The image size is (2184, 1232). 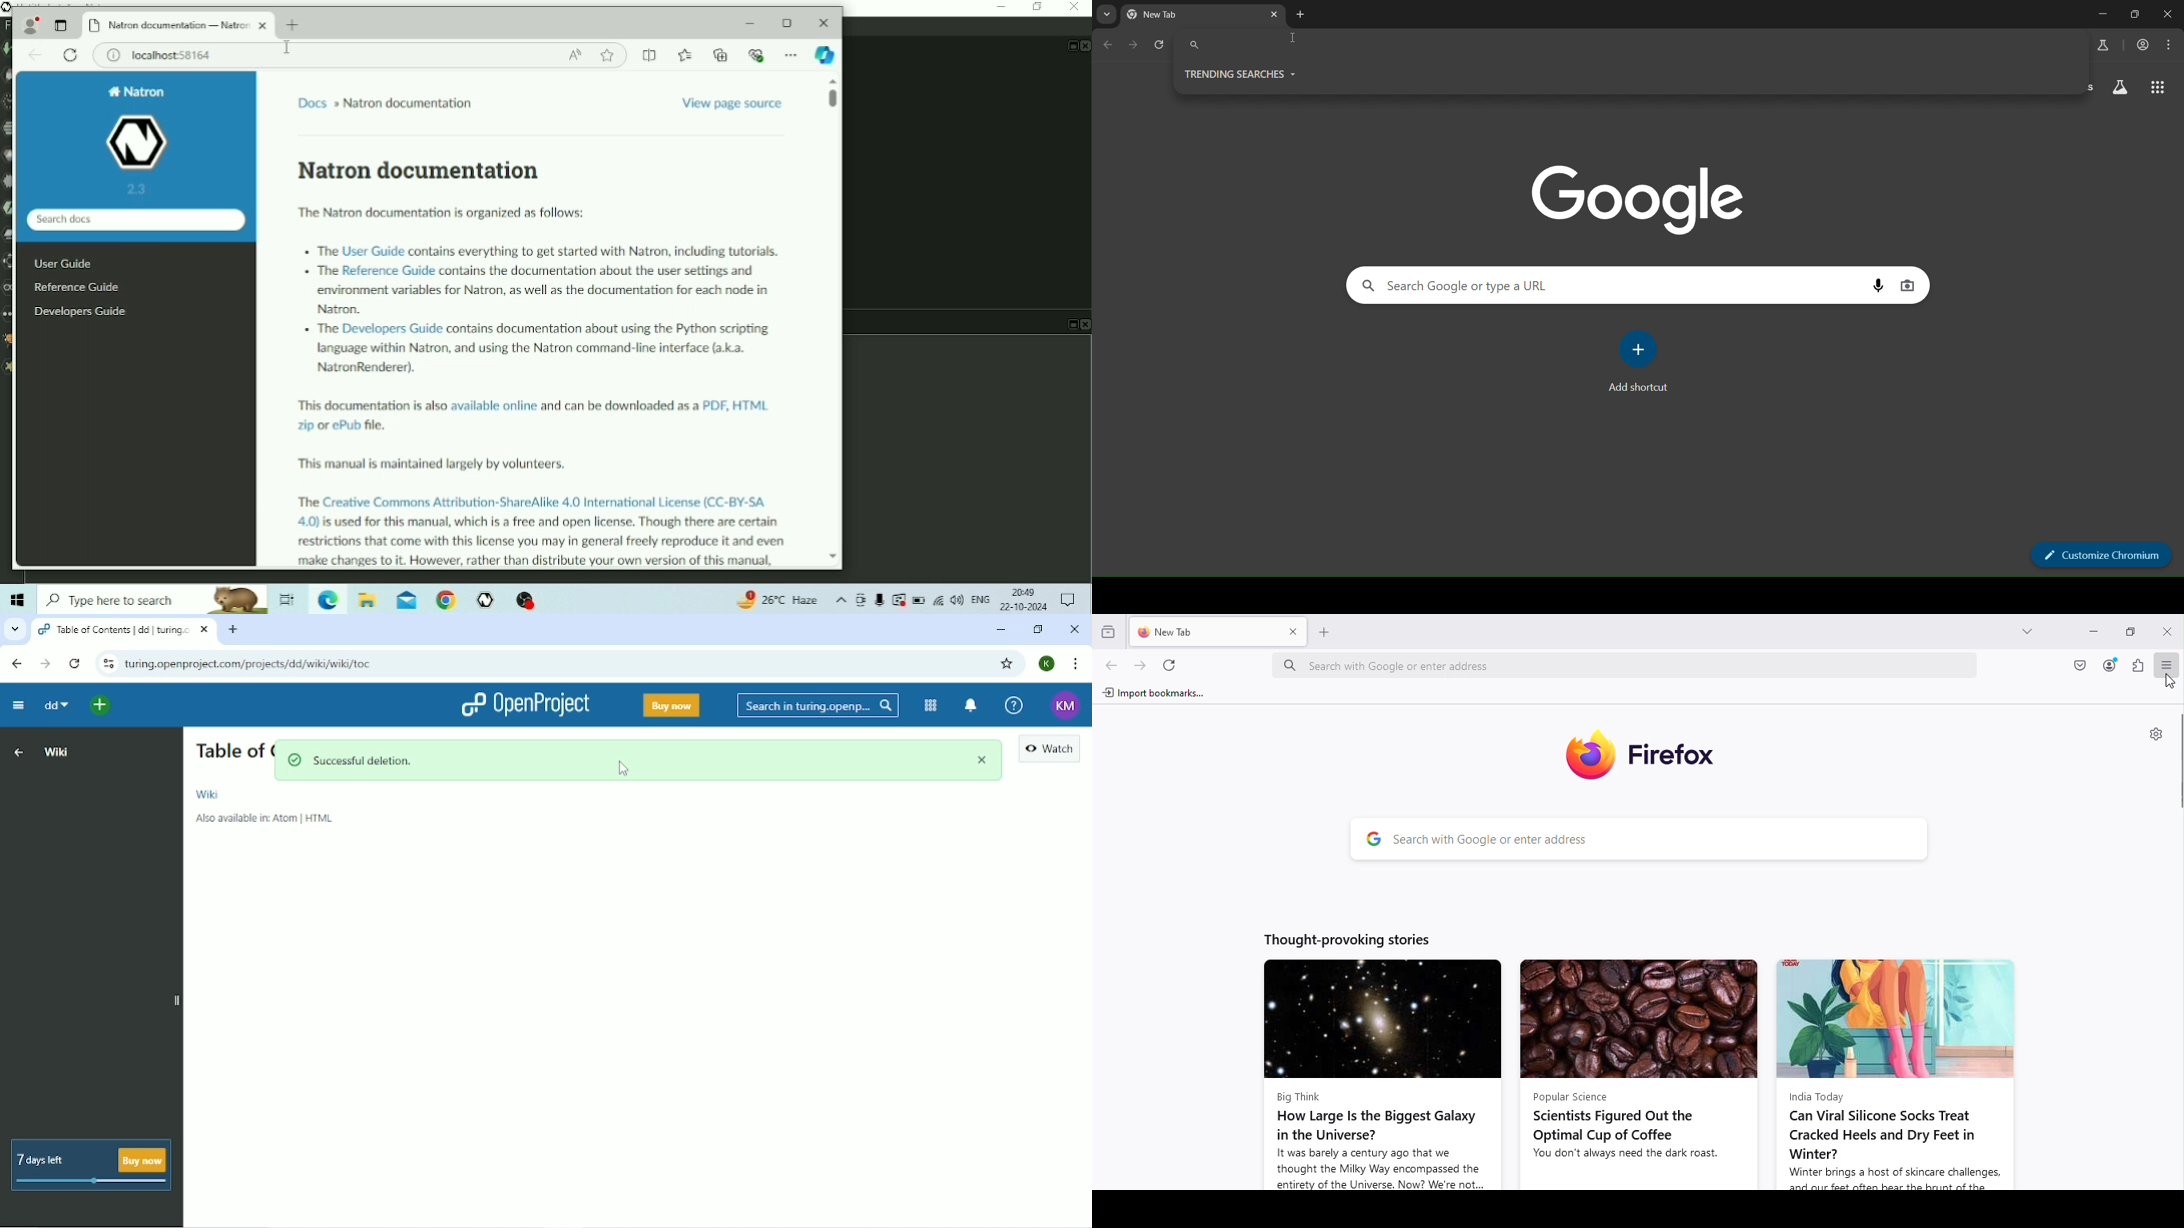 I want to click on Account, so click(x=1065, y=705).